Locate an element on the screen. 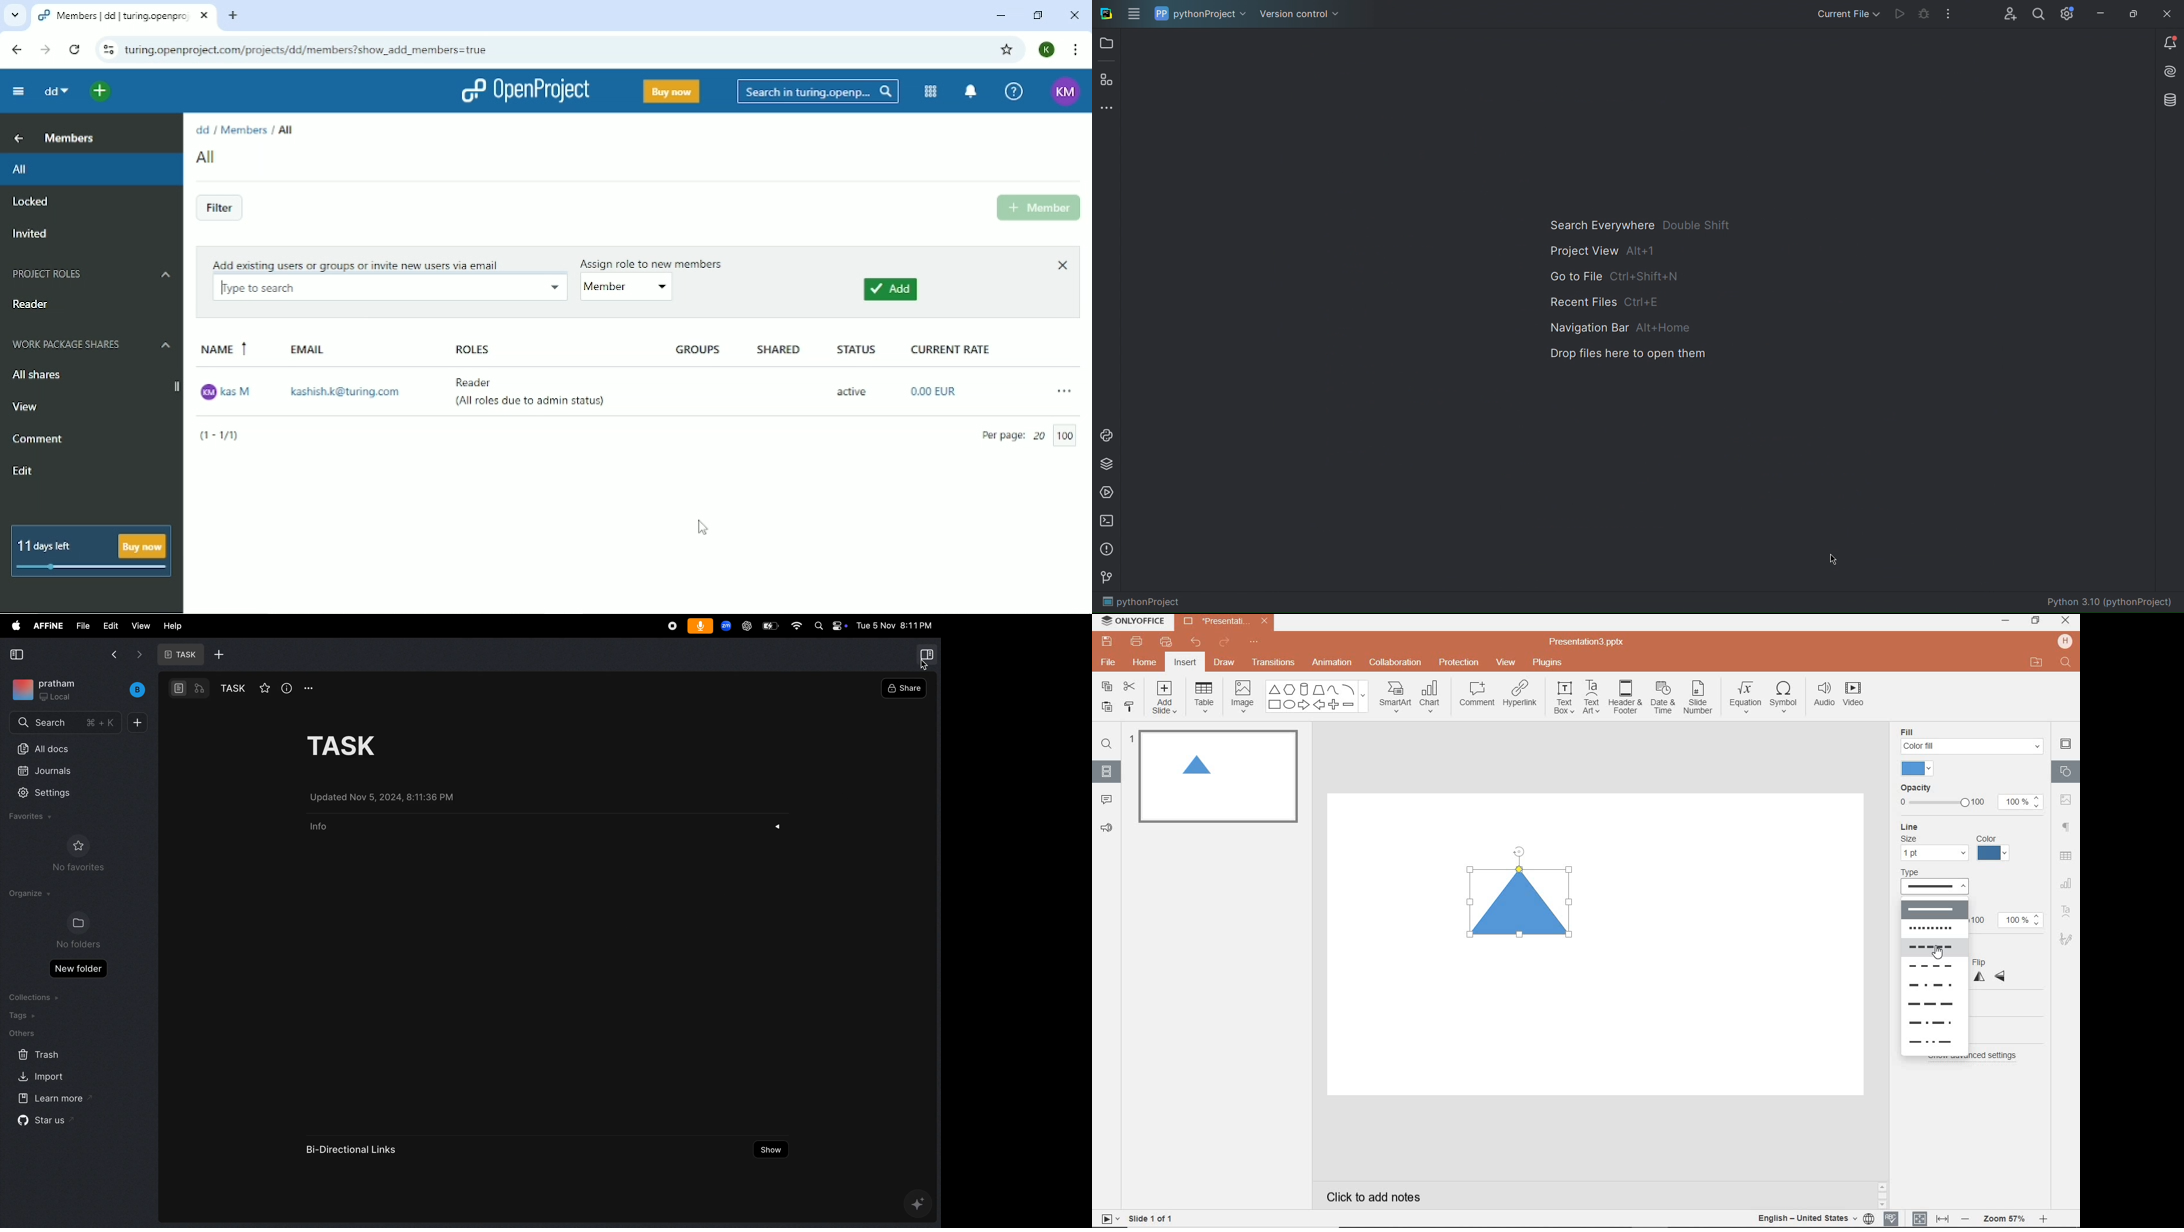 This screenshot has width=2184, height=1232. VIEW is located at coordinates (1507, 663).